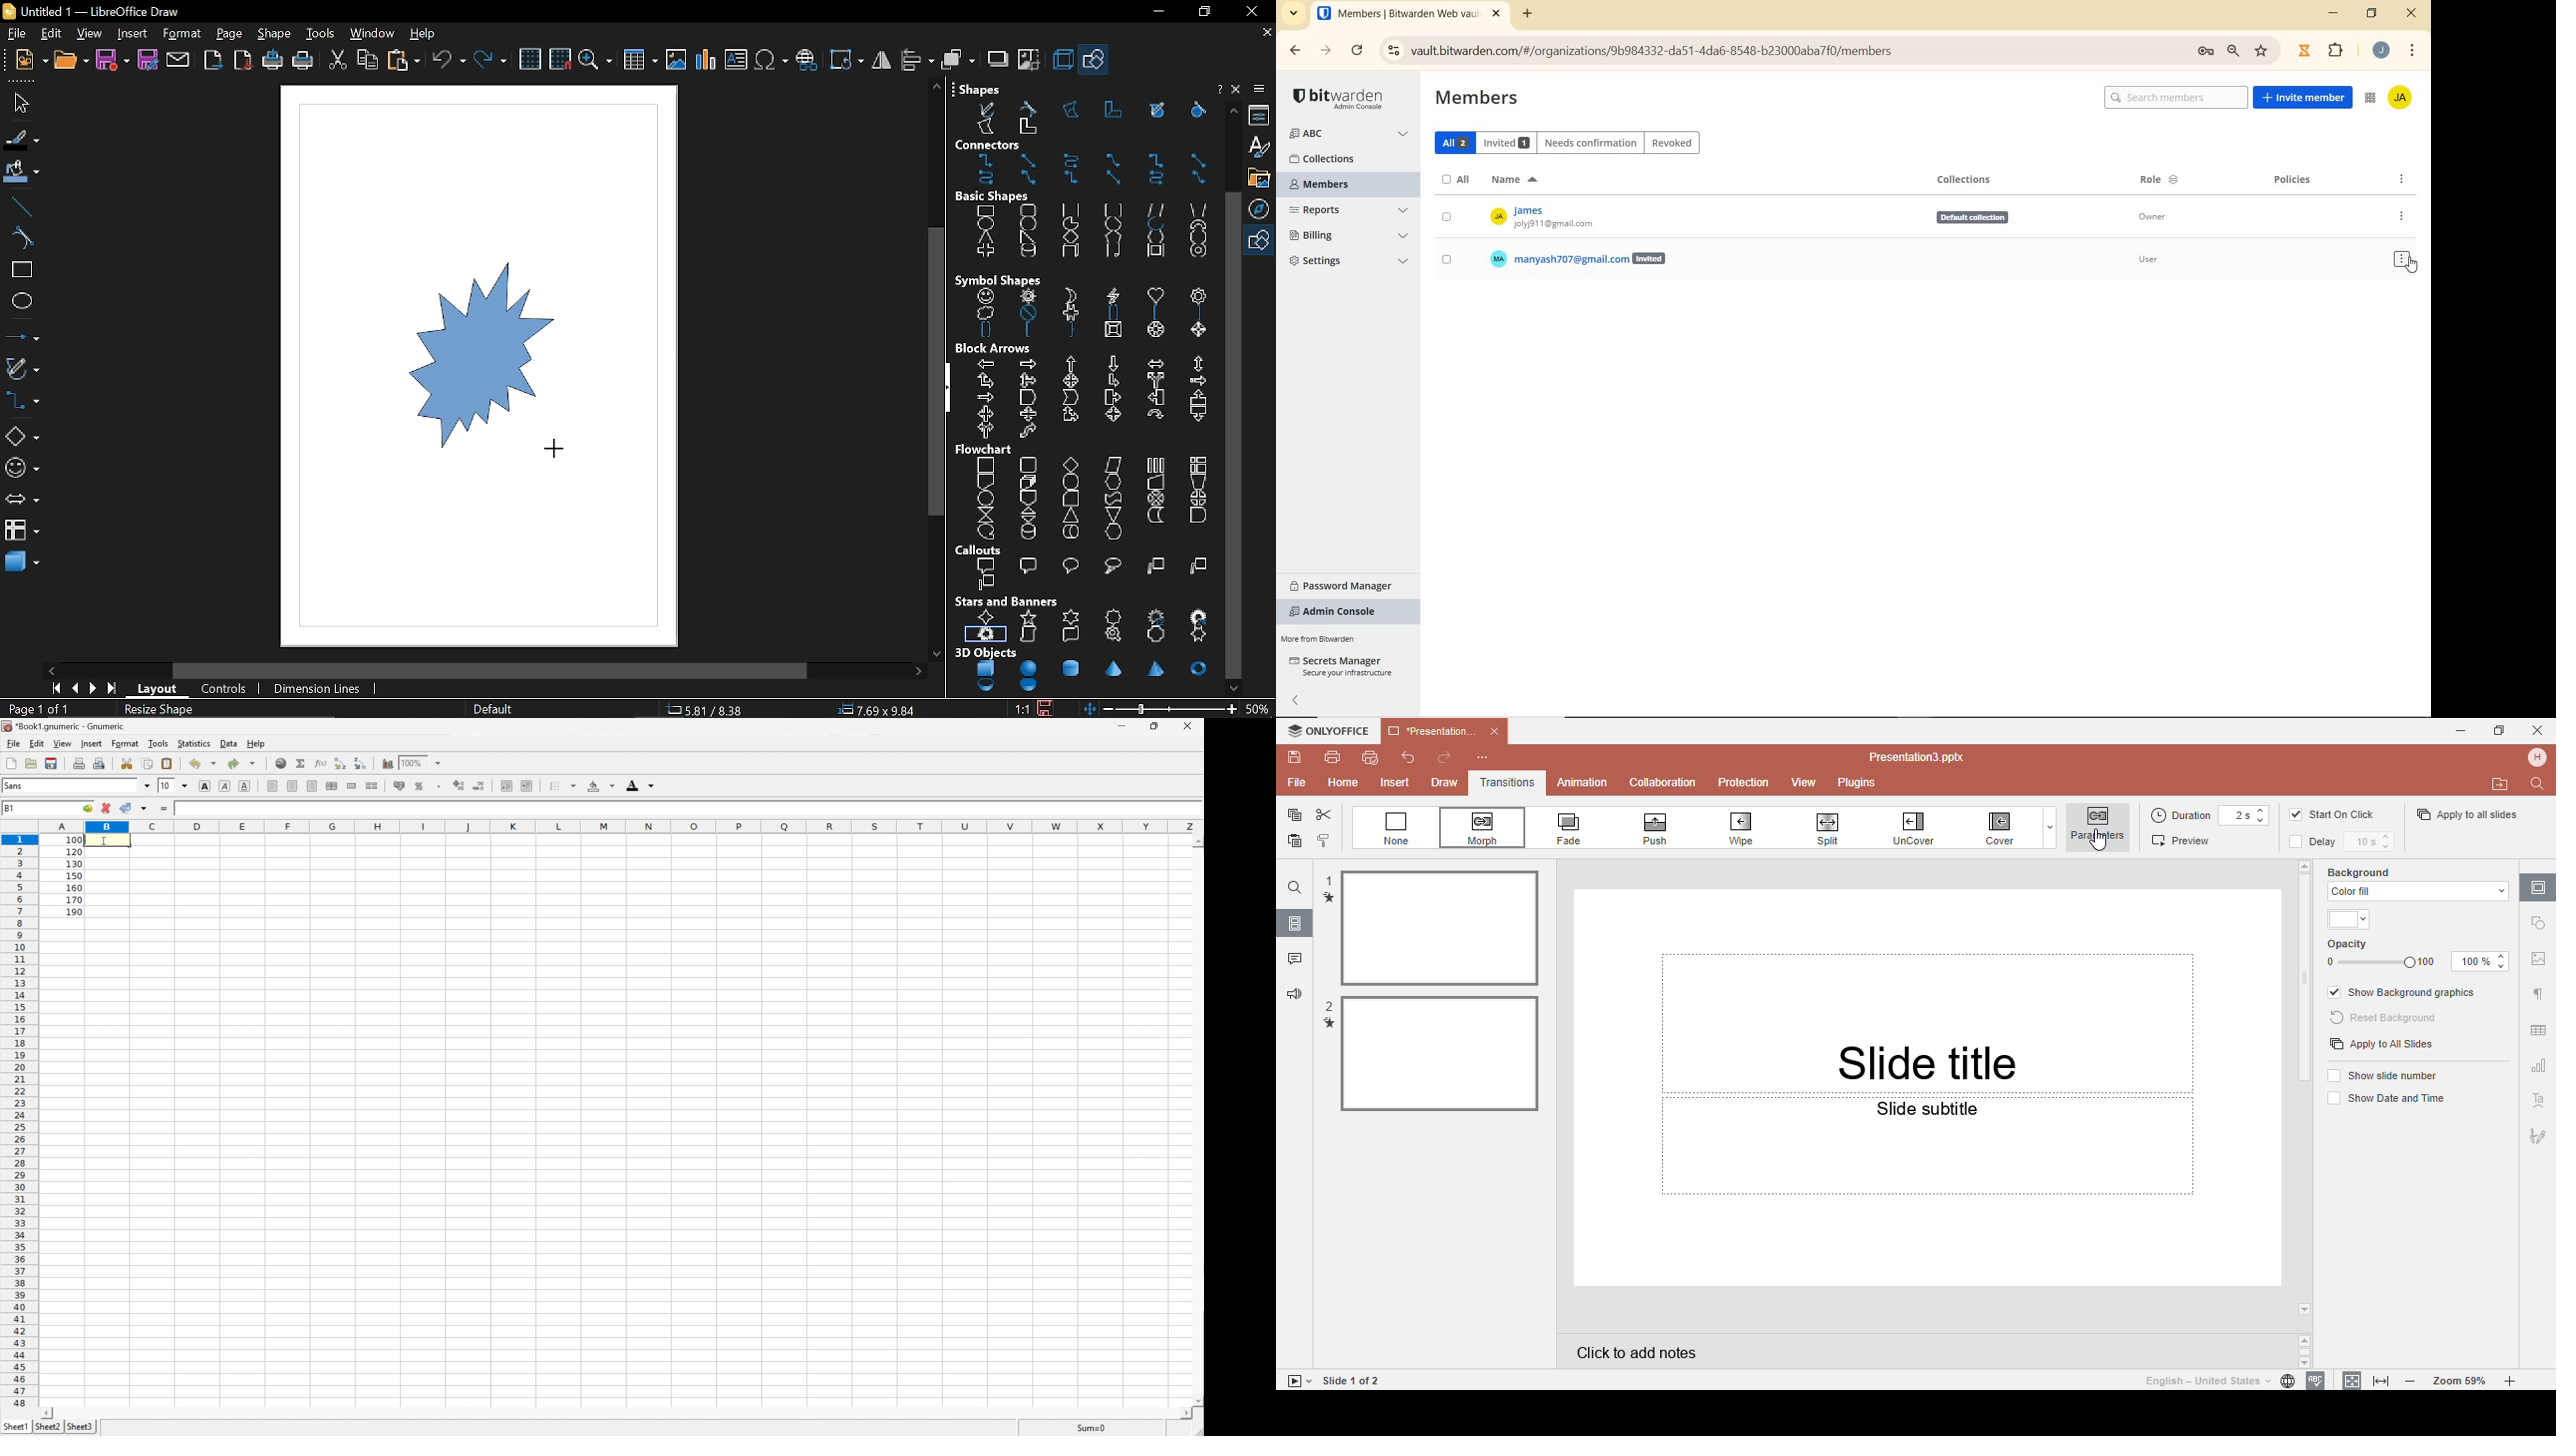  I want to click on arrows , so click(20, 502).